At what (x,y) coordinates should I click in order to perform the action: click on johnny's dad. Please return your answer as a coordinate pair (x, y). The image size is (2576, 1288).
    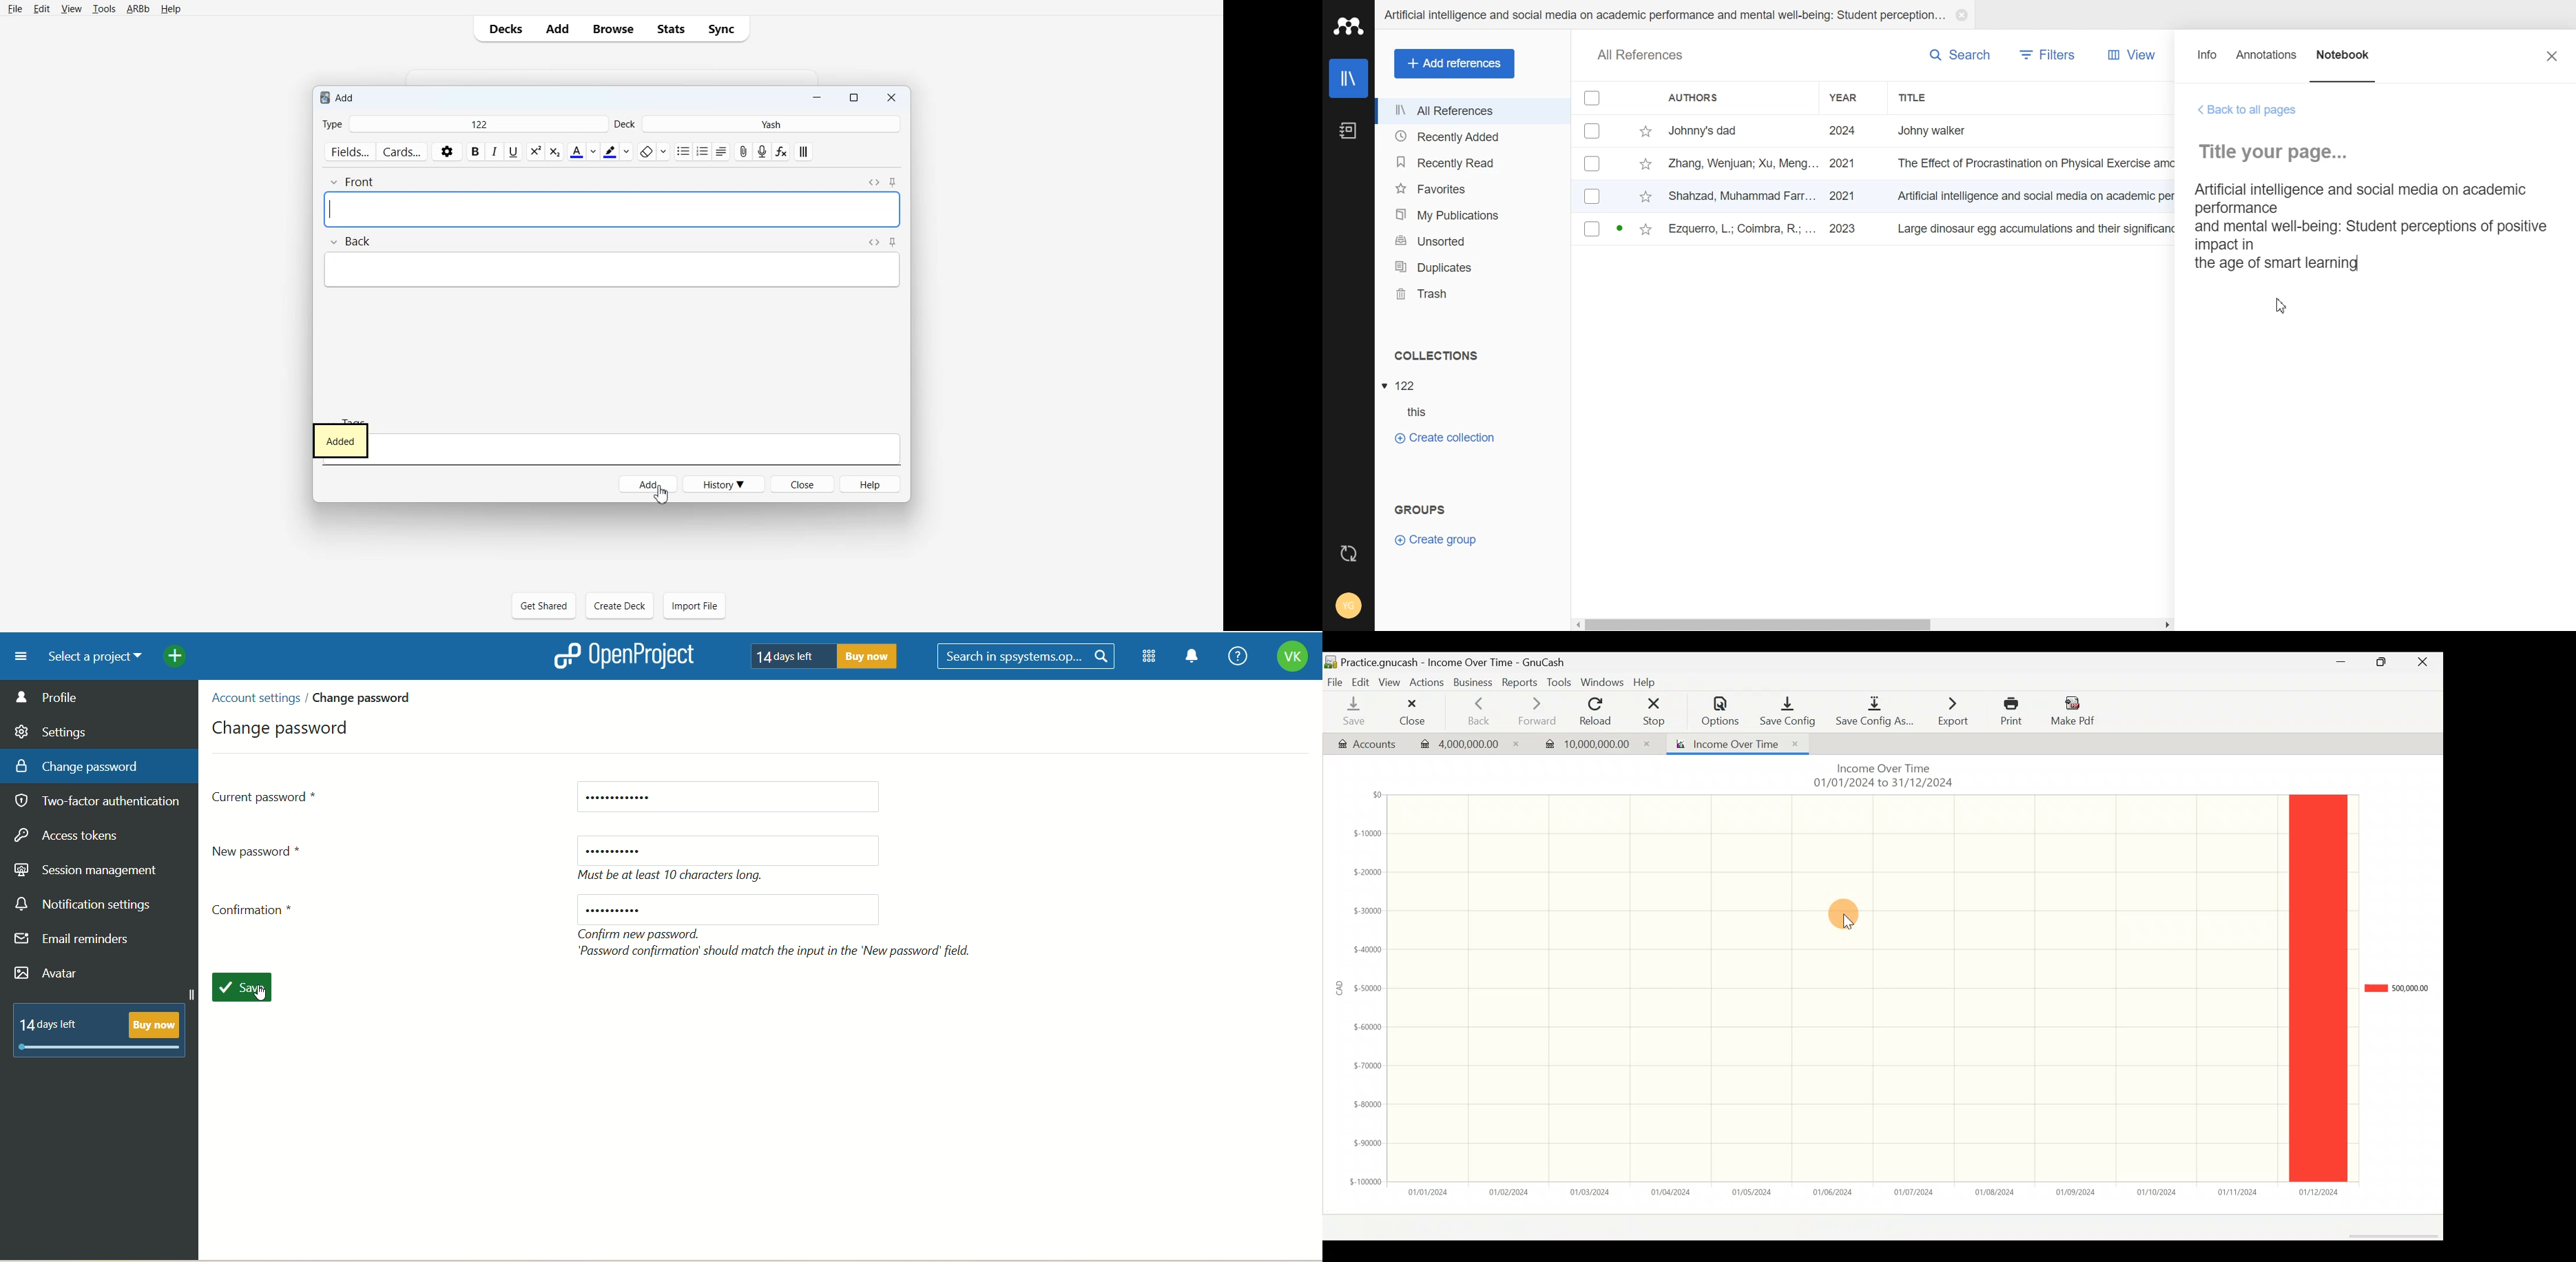
    Looking at the image, I should click on (1744, 129).